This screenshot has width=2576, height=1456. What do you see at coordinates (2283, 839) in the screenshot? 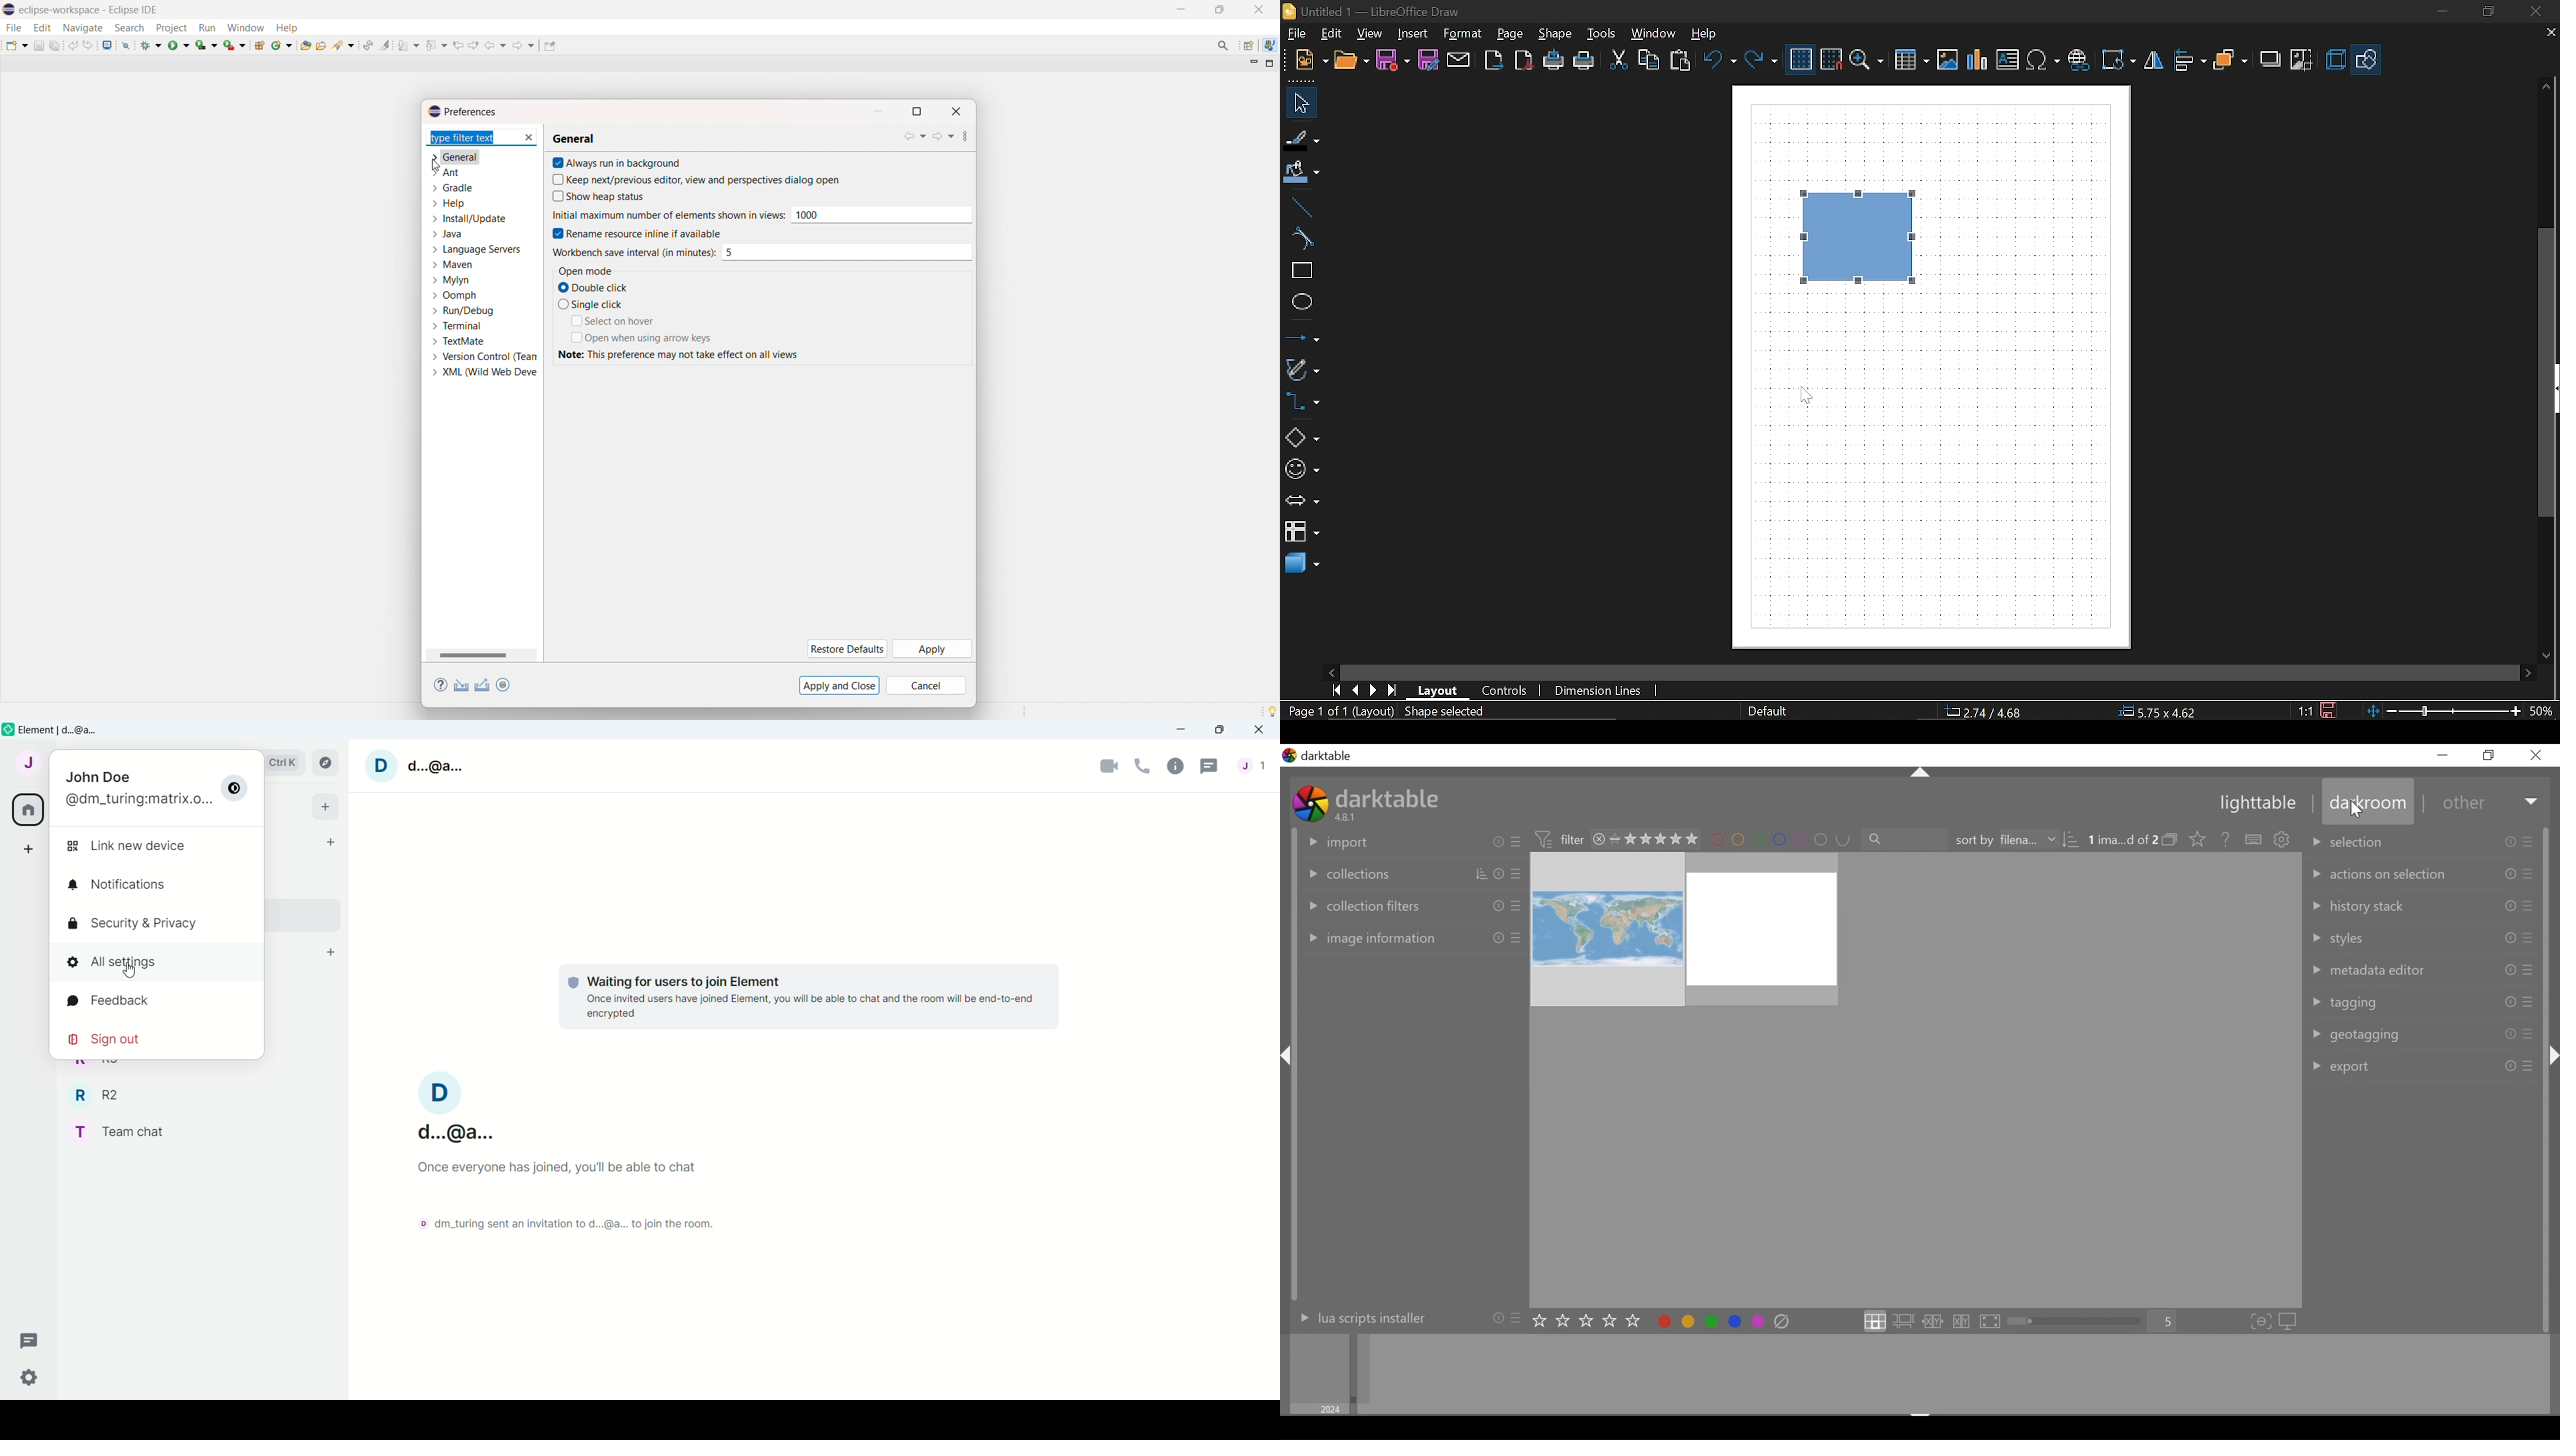
I see `settings` at bounding box center [2283, 839].